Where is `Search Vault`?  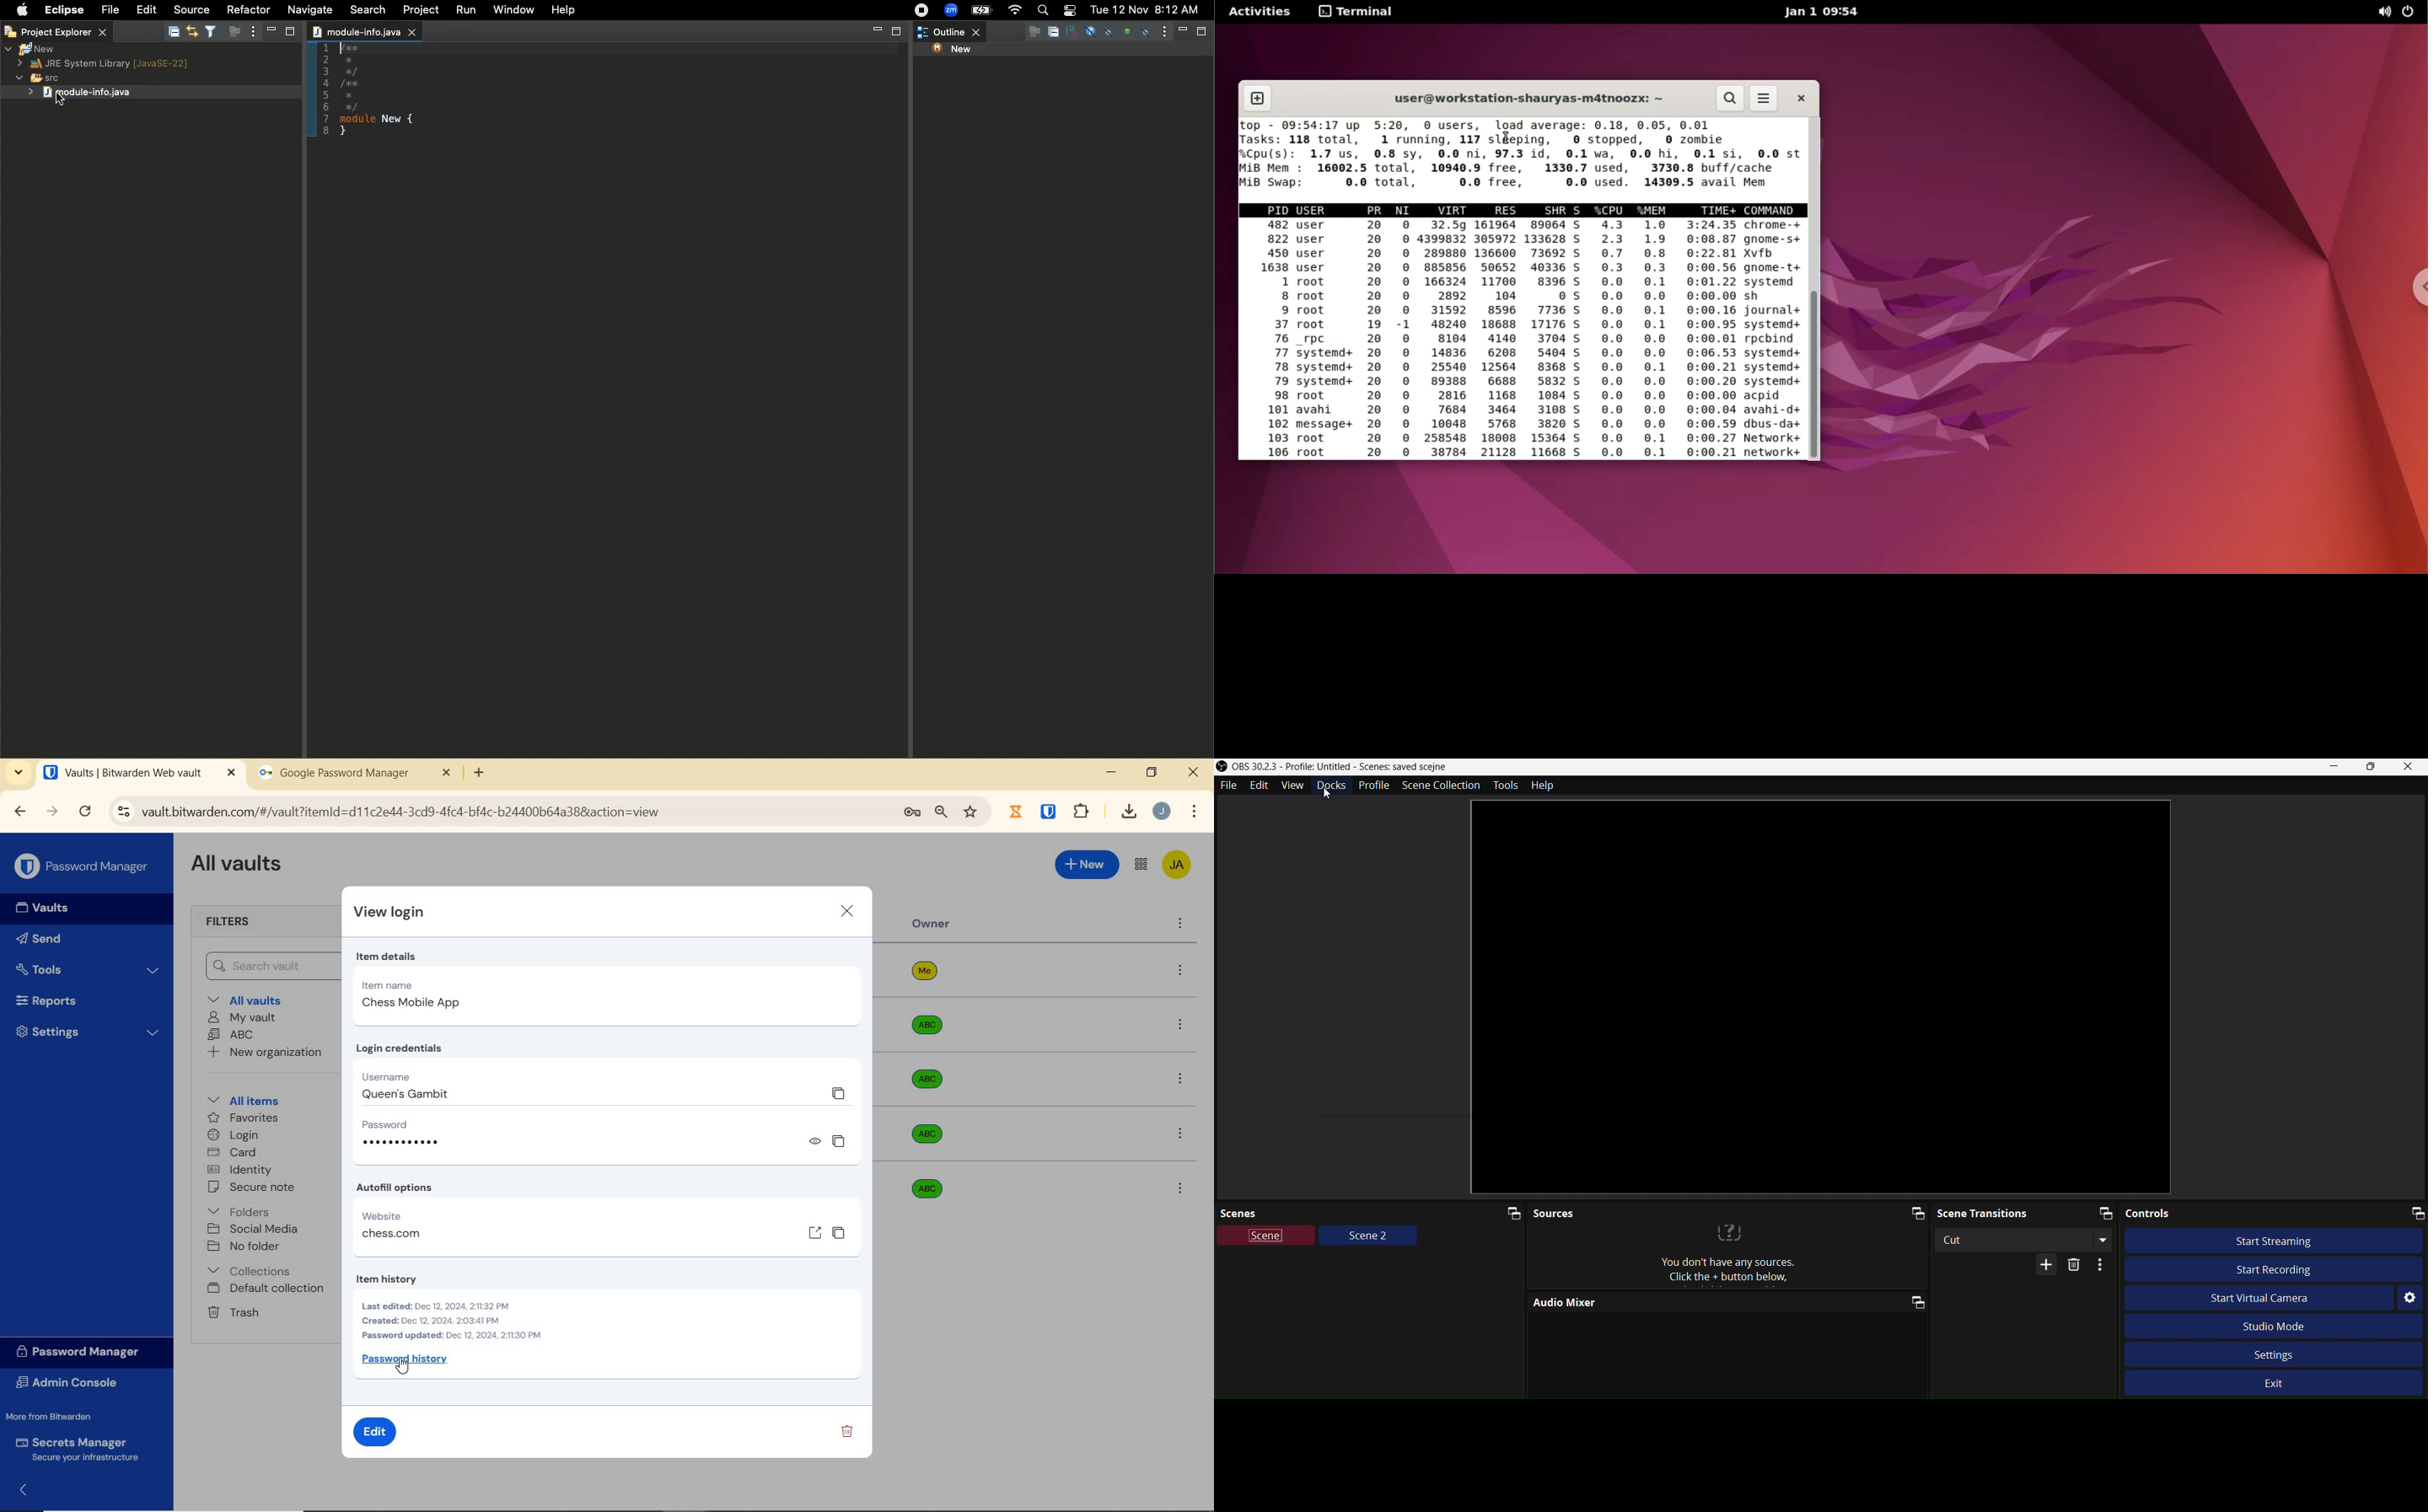
Search Vault is located at coordinates (264, 967).